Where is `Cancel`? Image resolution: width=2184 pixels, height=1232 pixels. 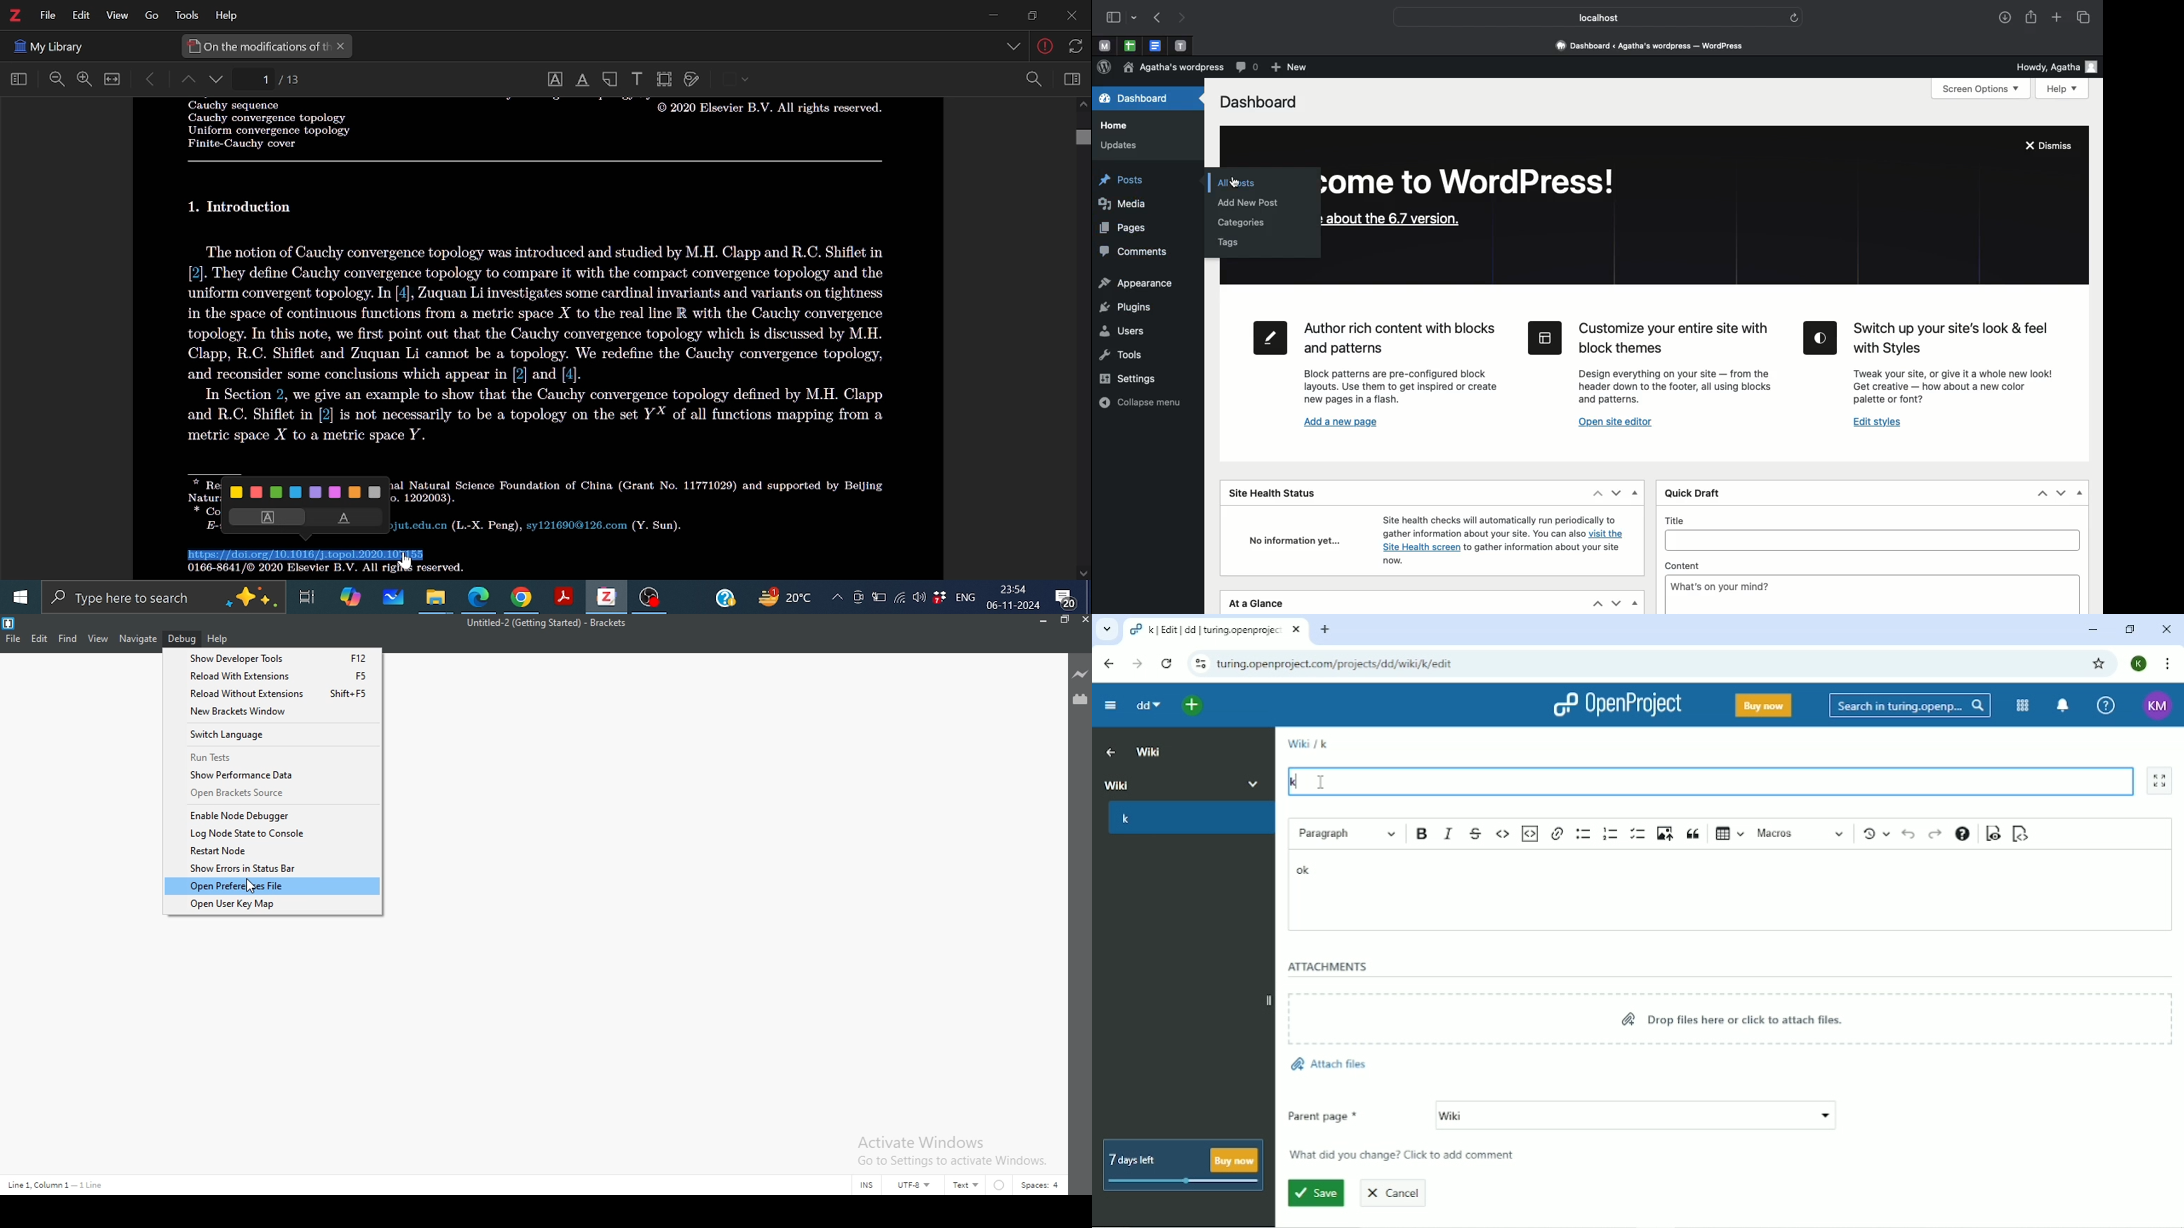 Cancel is located at coordinates (1397, 1193).